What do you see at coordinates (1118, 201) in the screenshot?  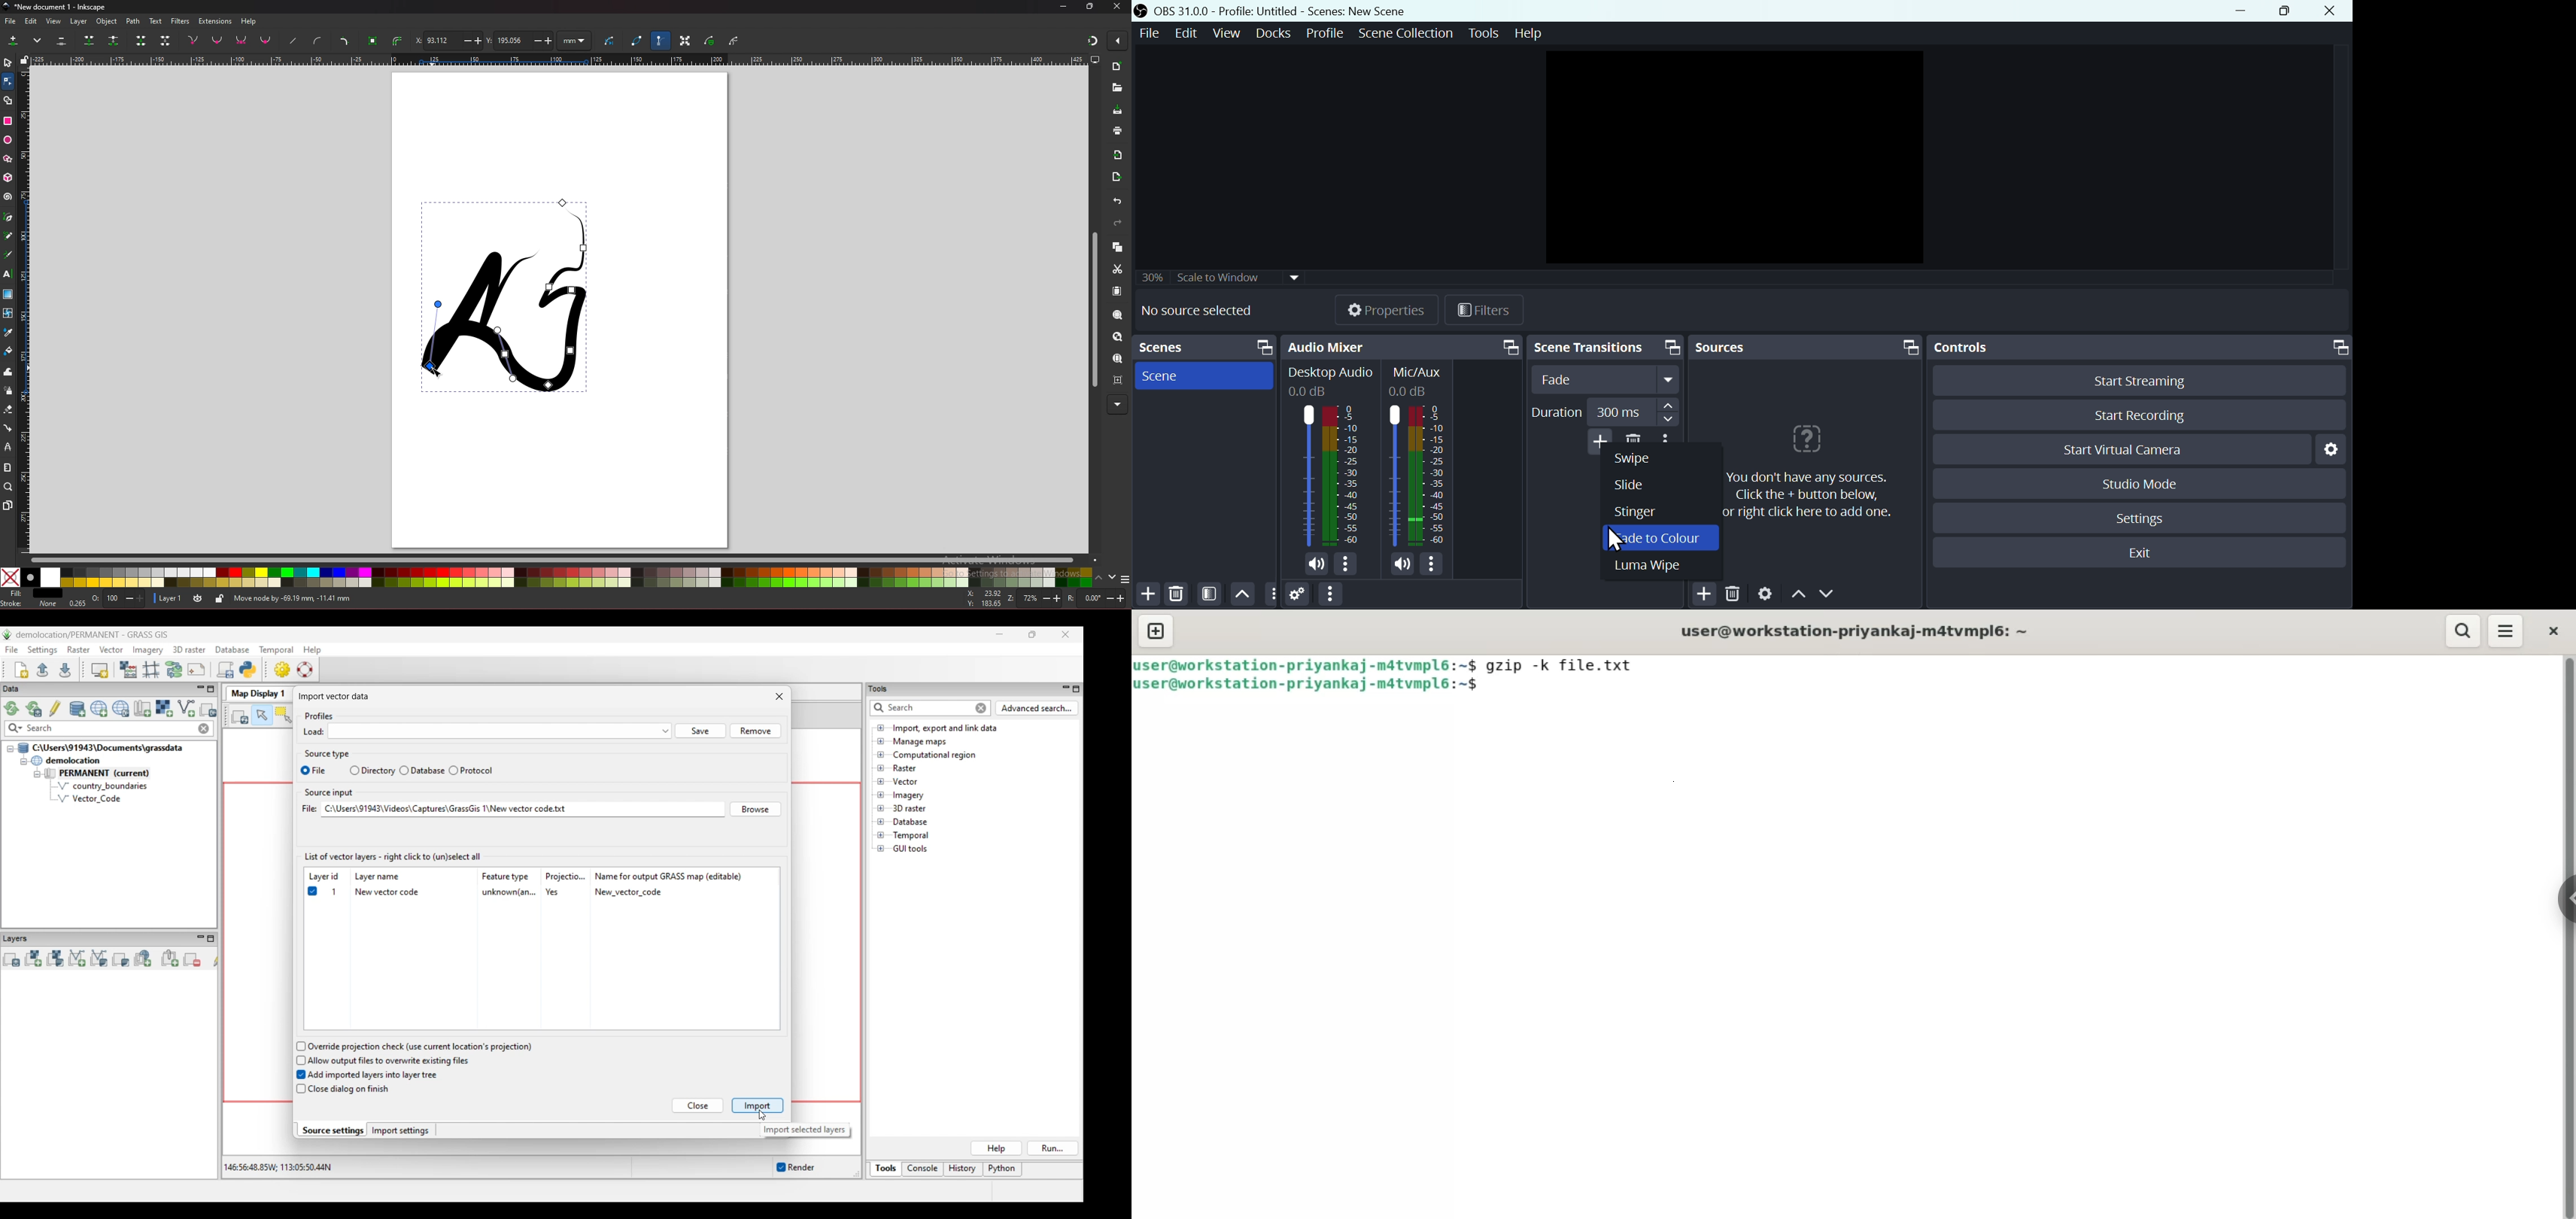 I see `undo` at bounding box center [1118, 201].